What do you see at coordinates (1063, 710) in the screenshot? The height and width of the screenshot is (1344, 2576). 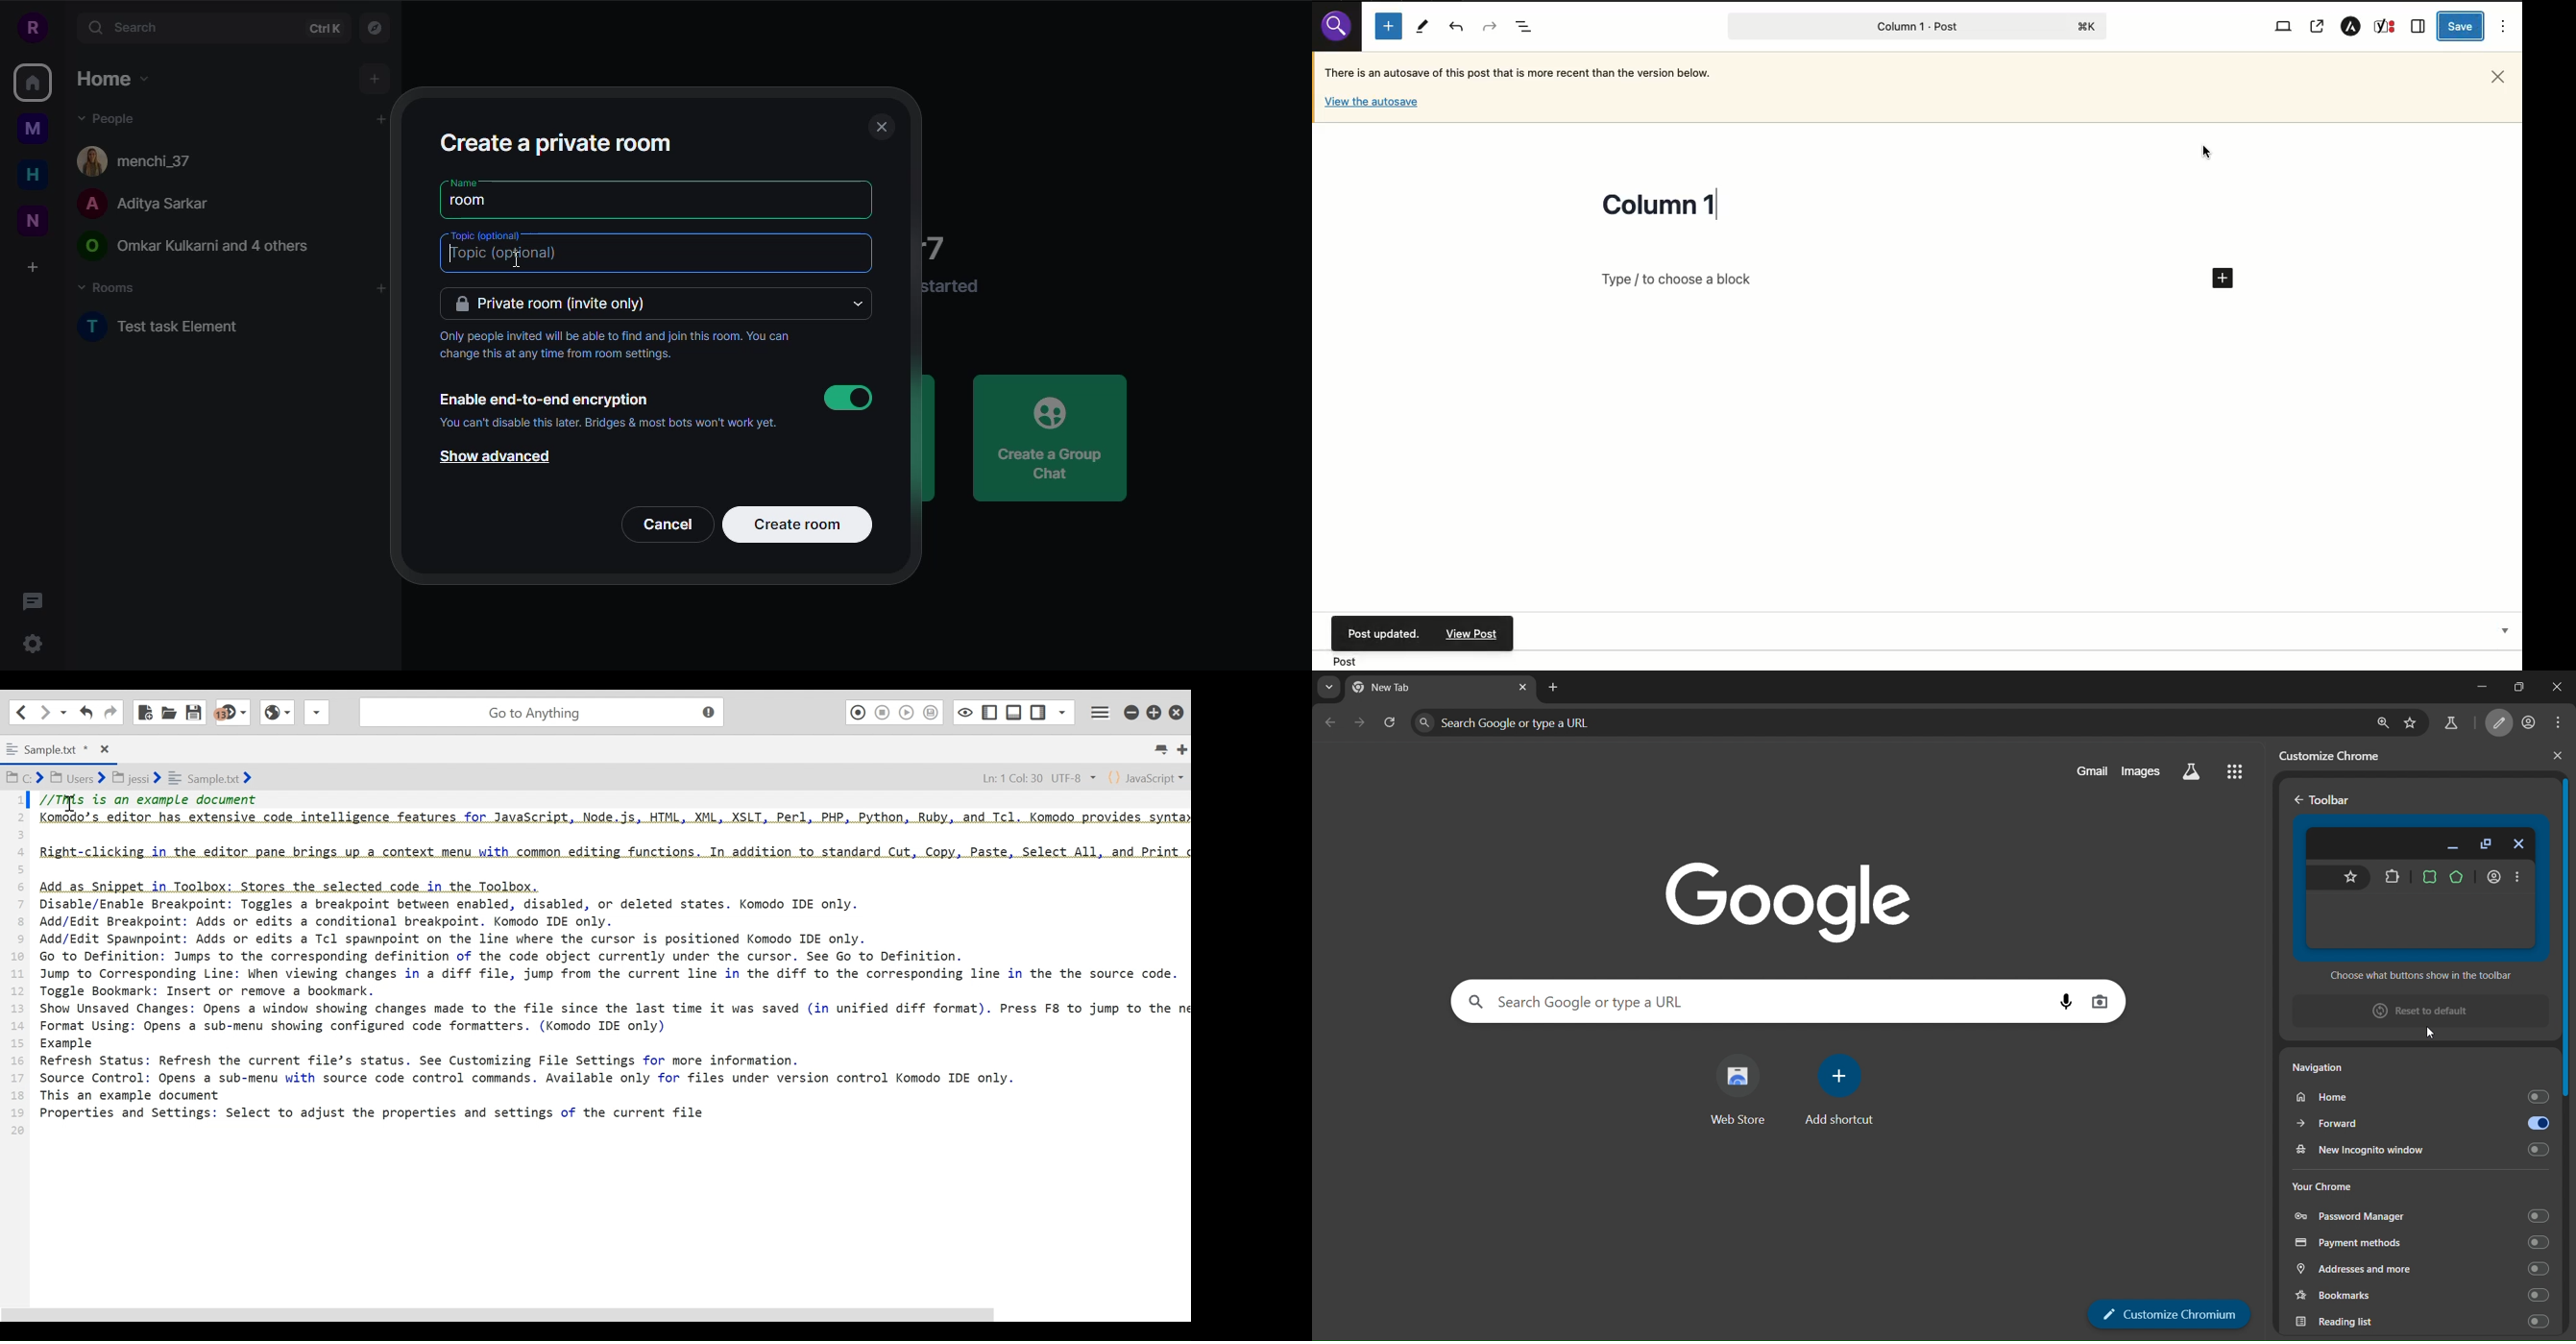 I see `Show specific sidebar` at bounding box center [1063, 710].